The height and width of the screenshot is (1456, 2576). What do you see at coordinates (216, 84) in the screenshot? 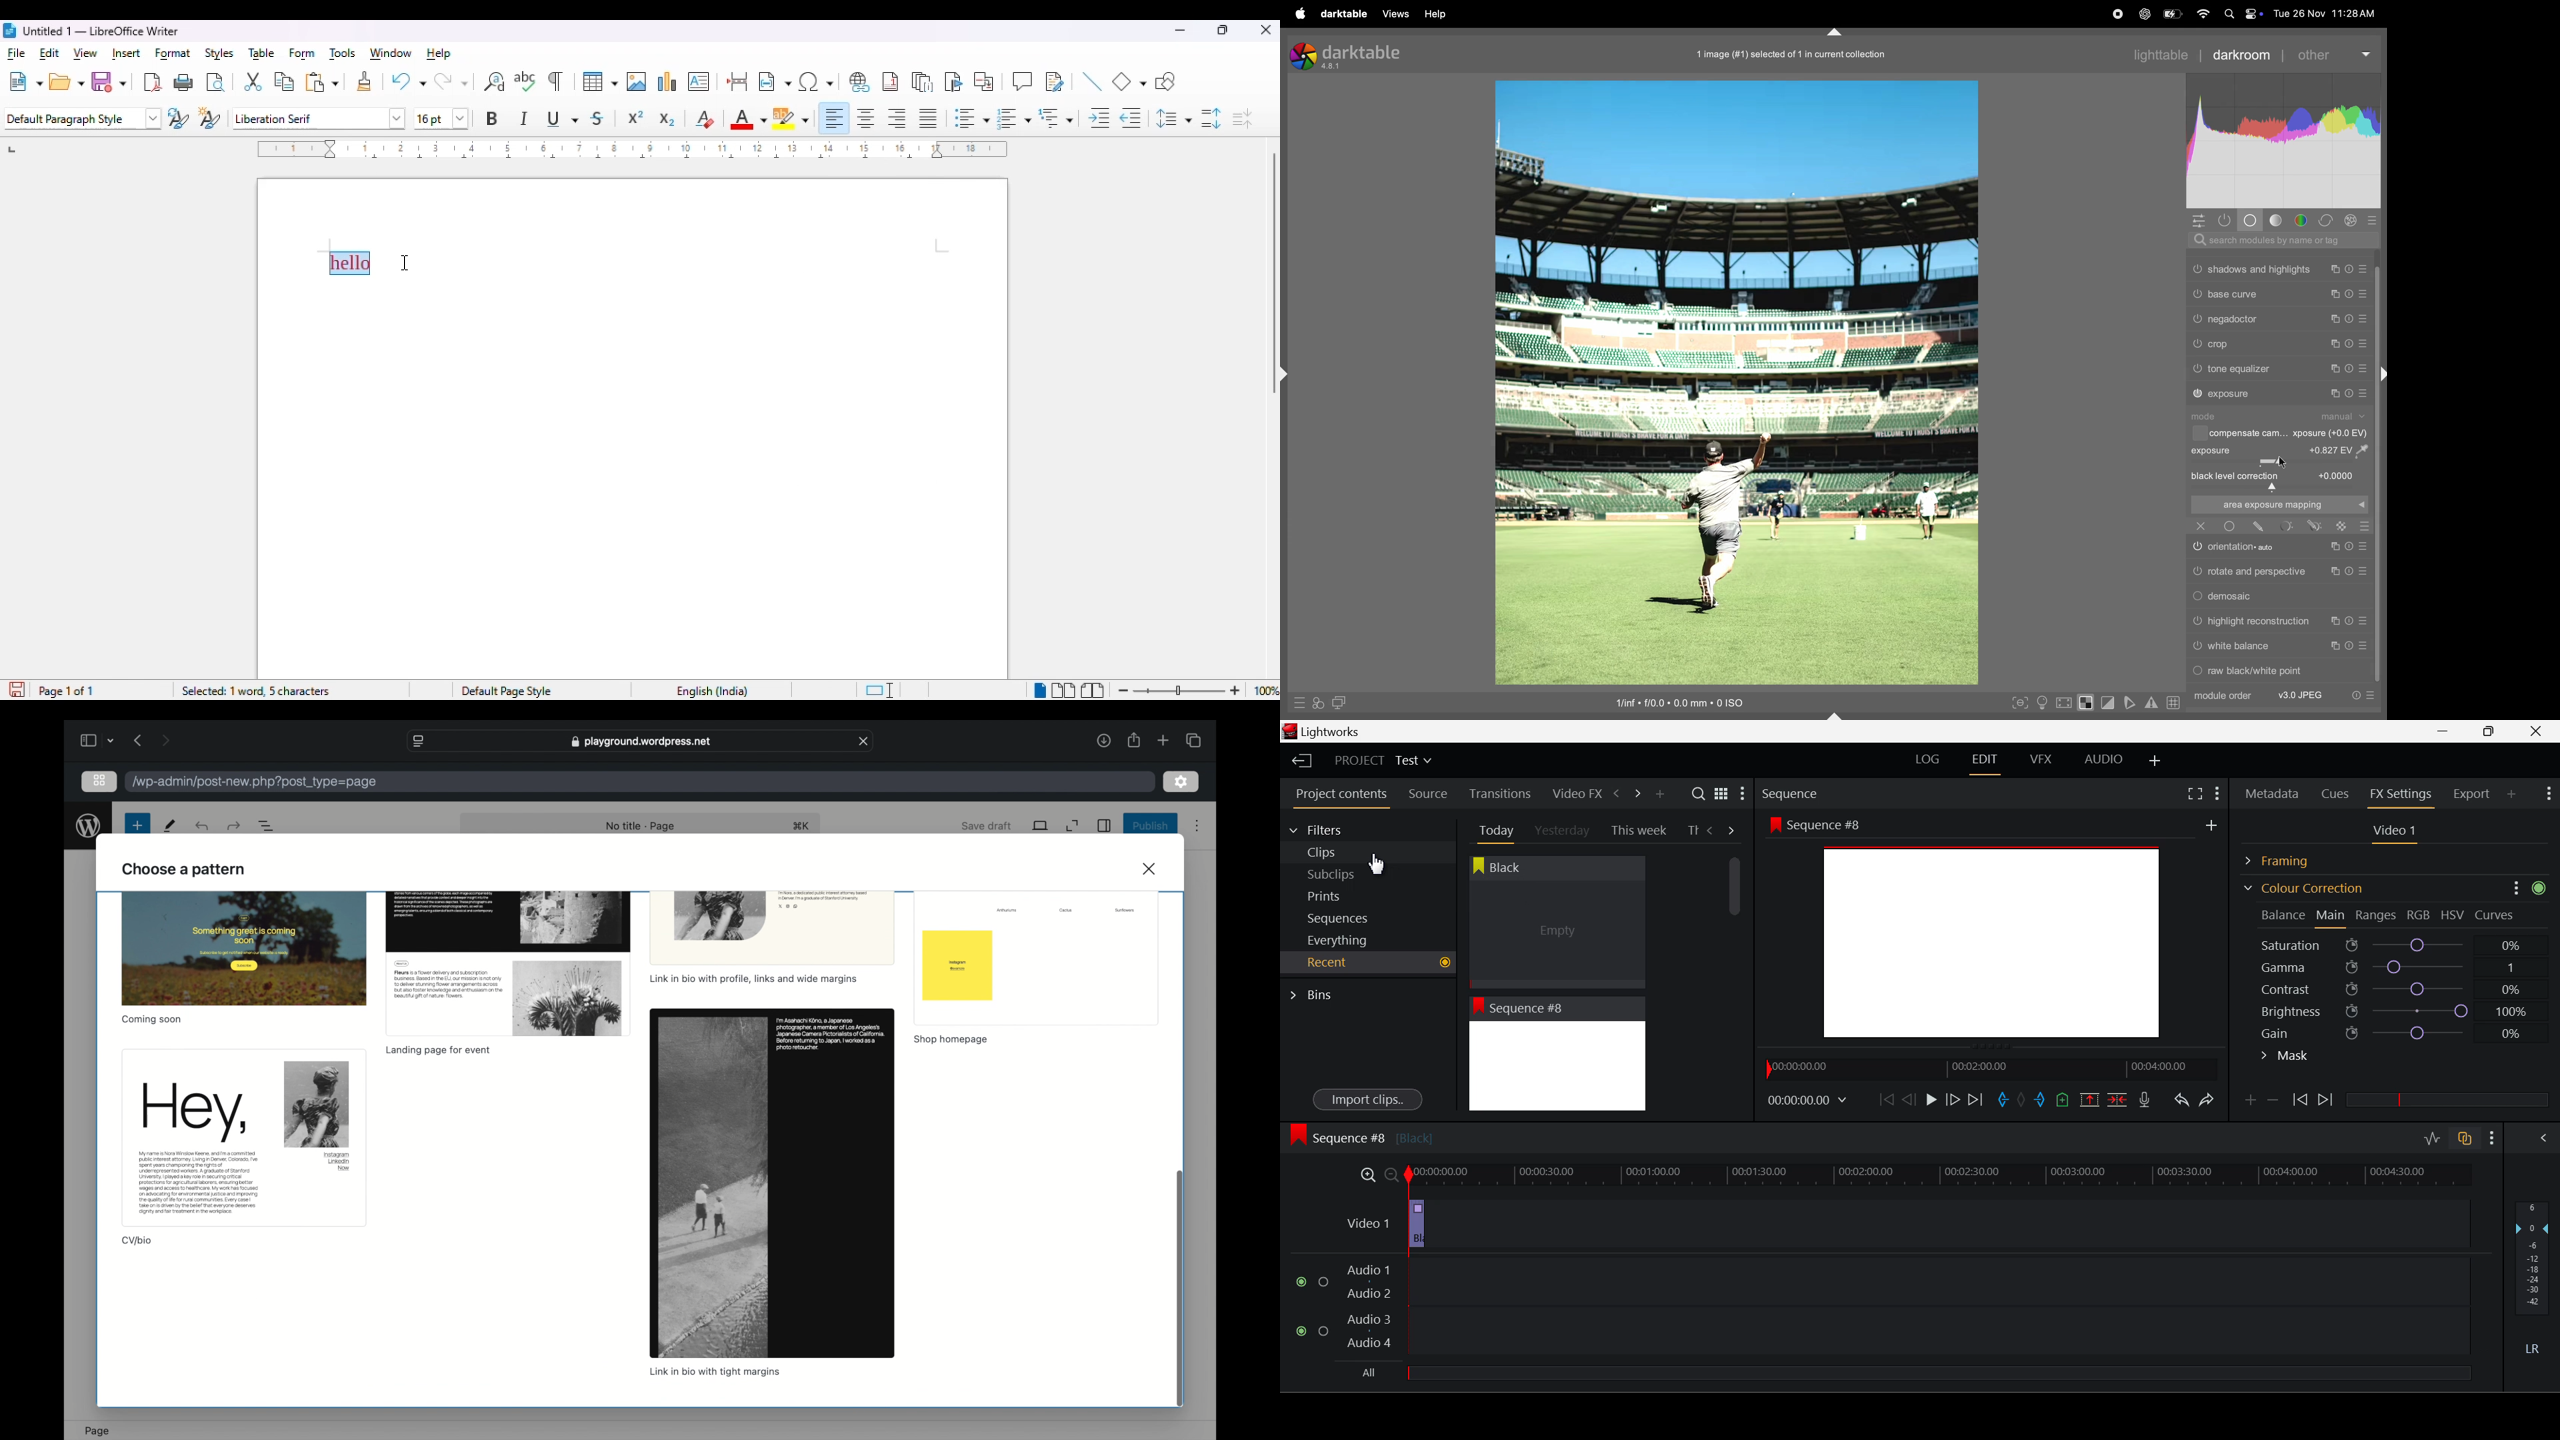
I see `toggle print preview` at bounding box center [216, 84].